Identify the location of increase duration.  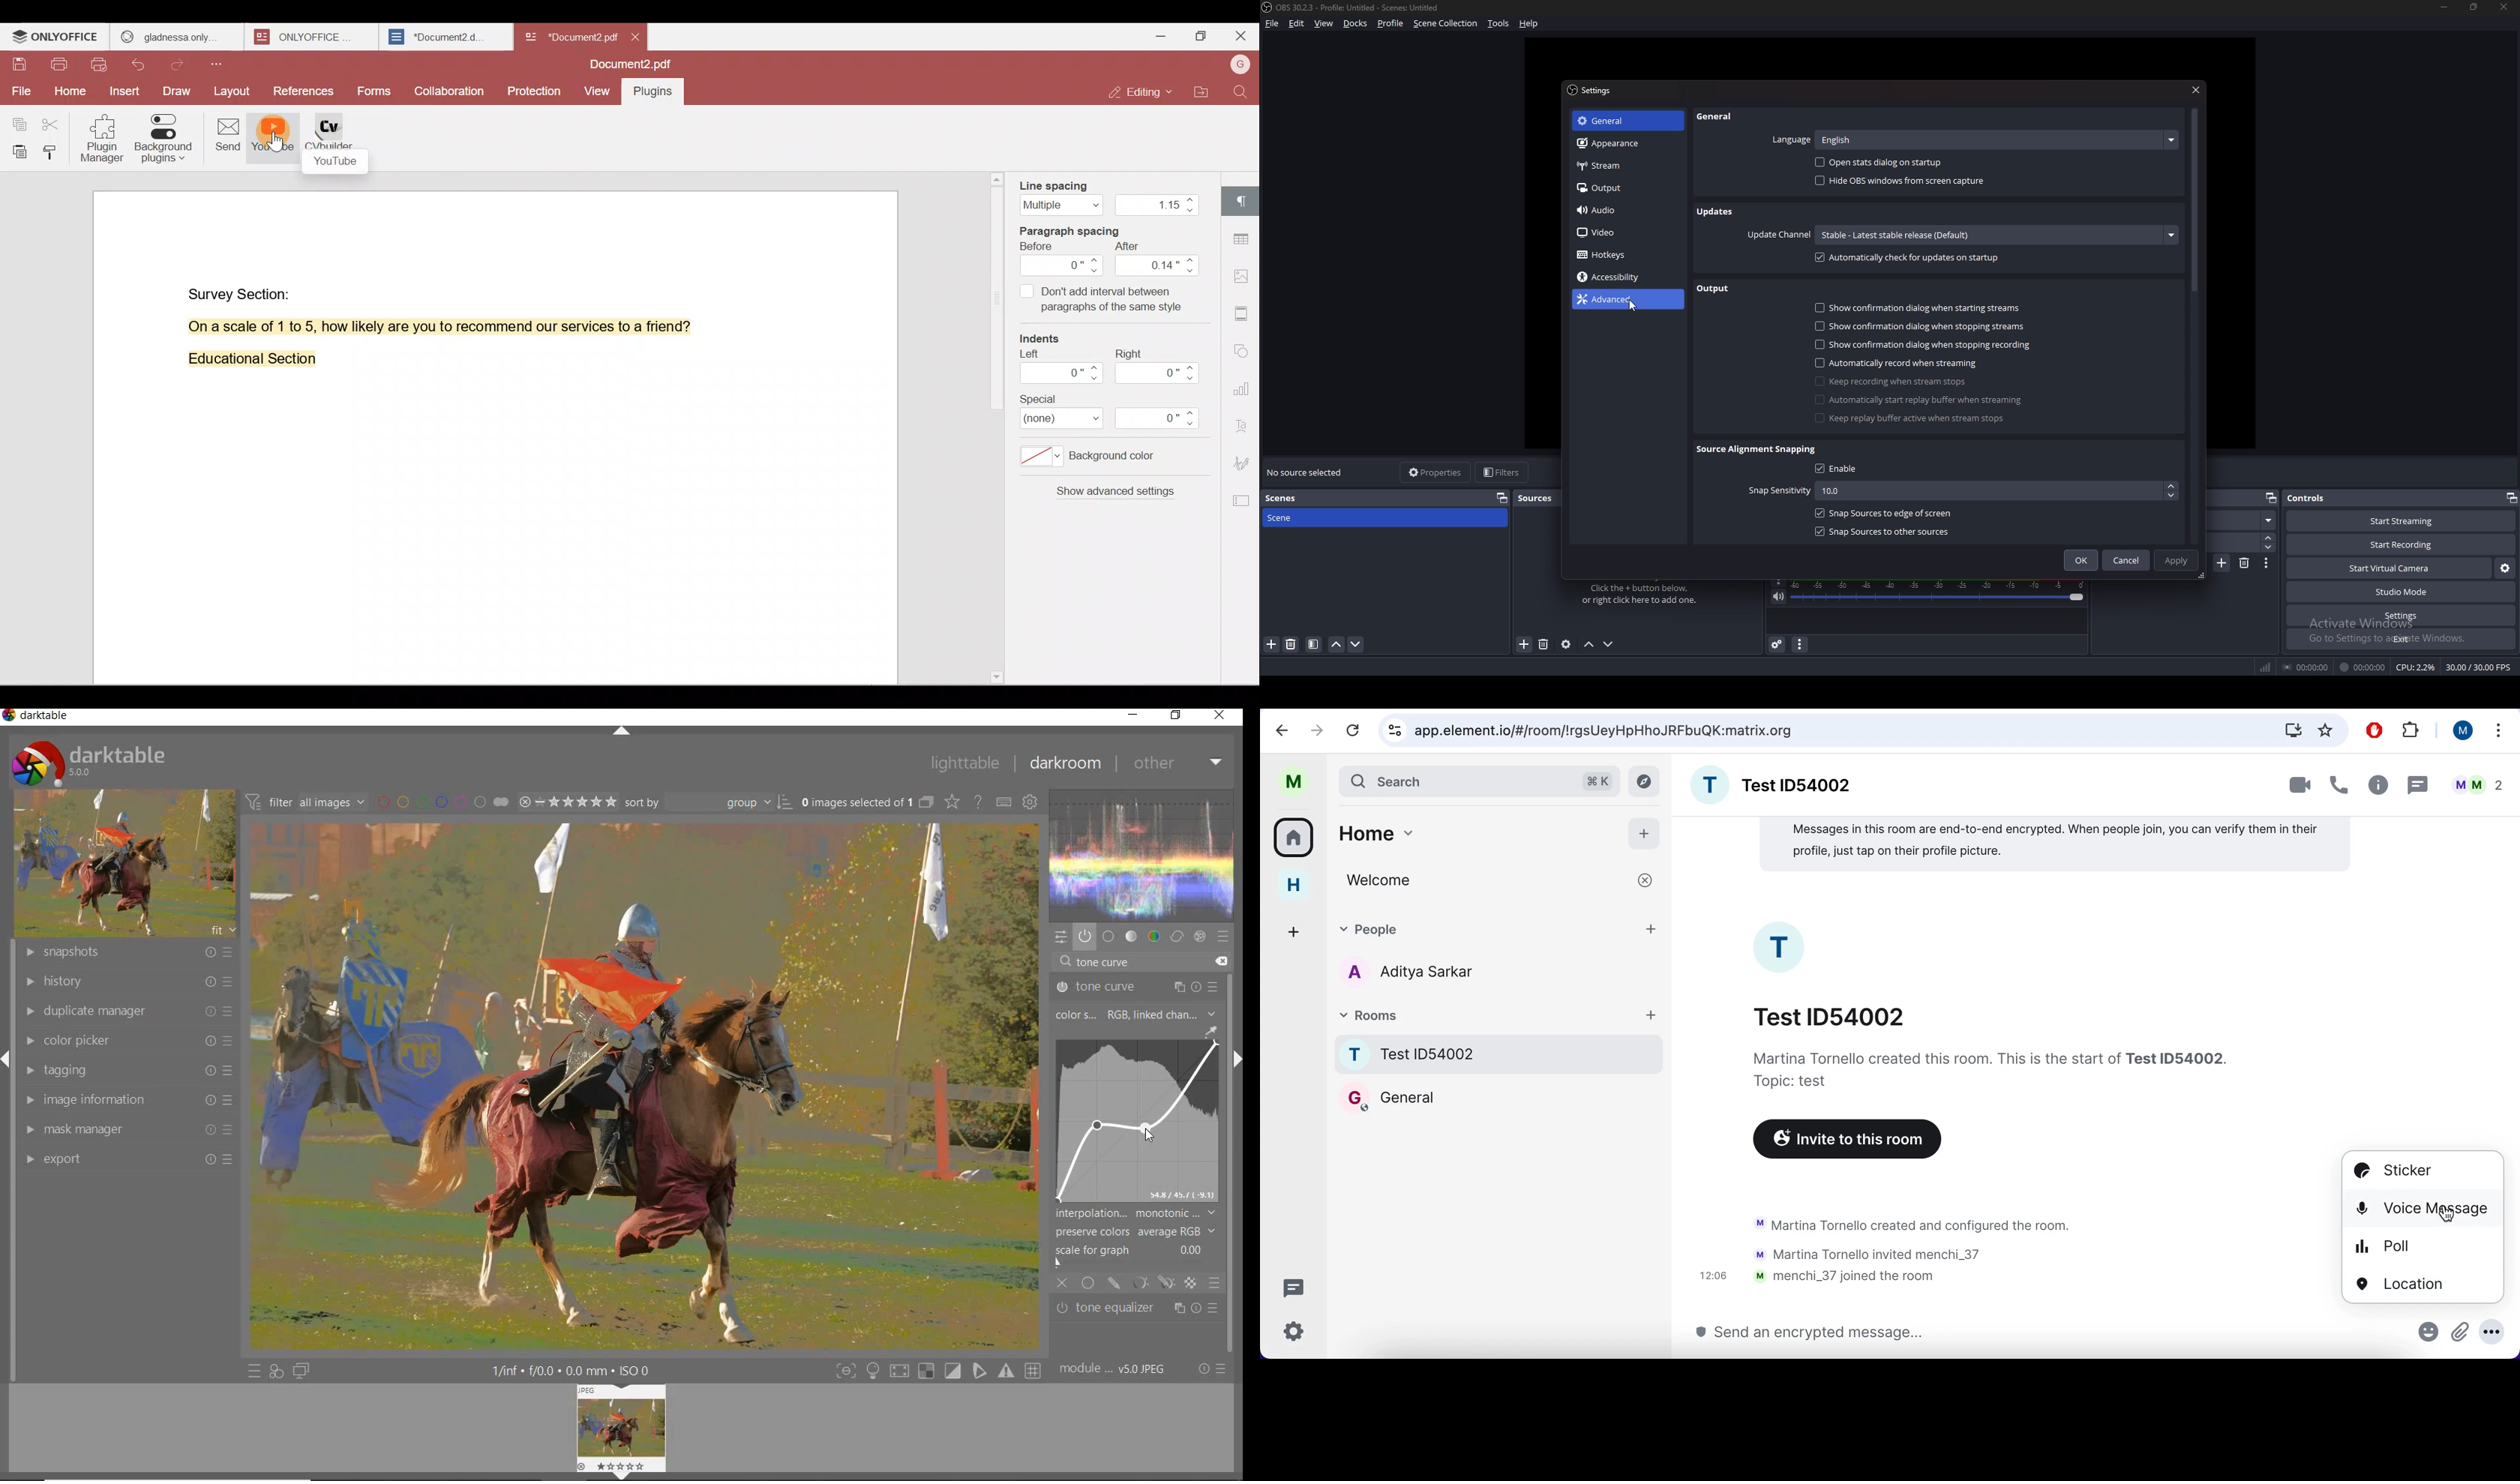
(2269, 538).